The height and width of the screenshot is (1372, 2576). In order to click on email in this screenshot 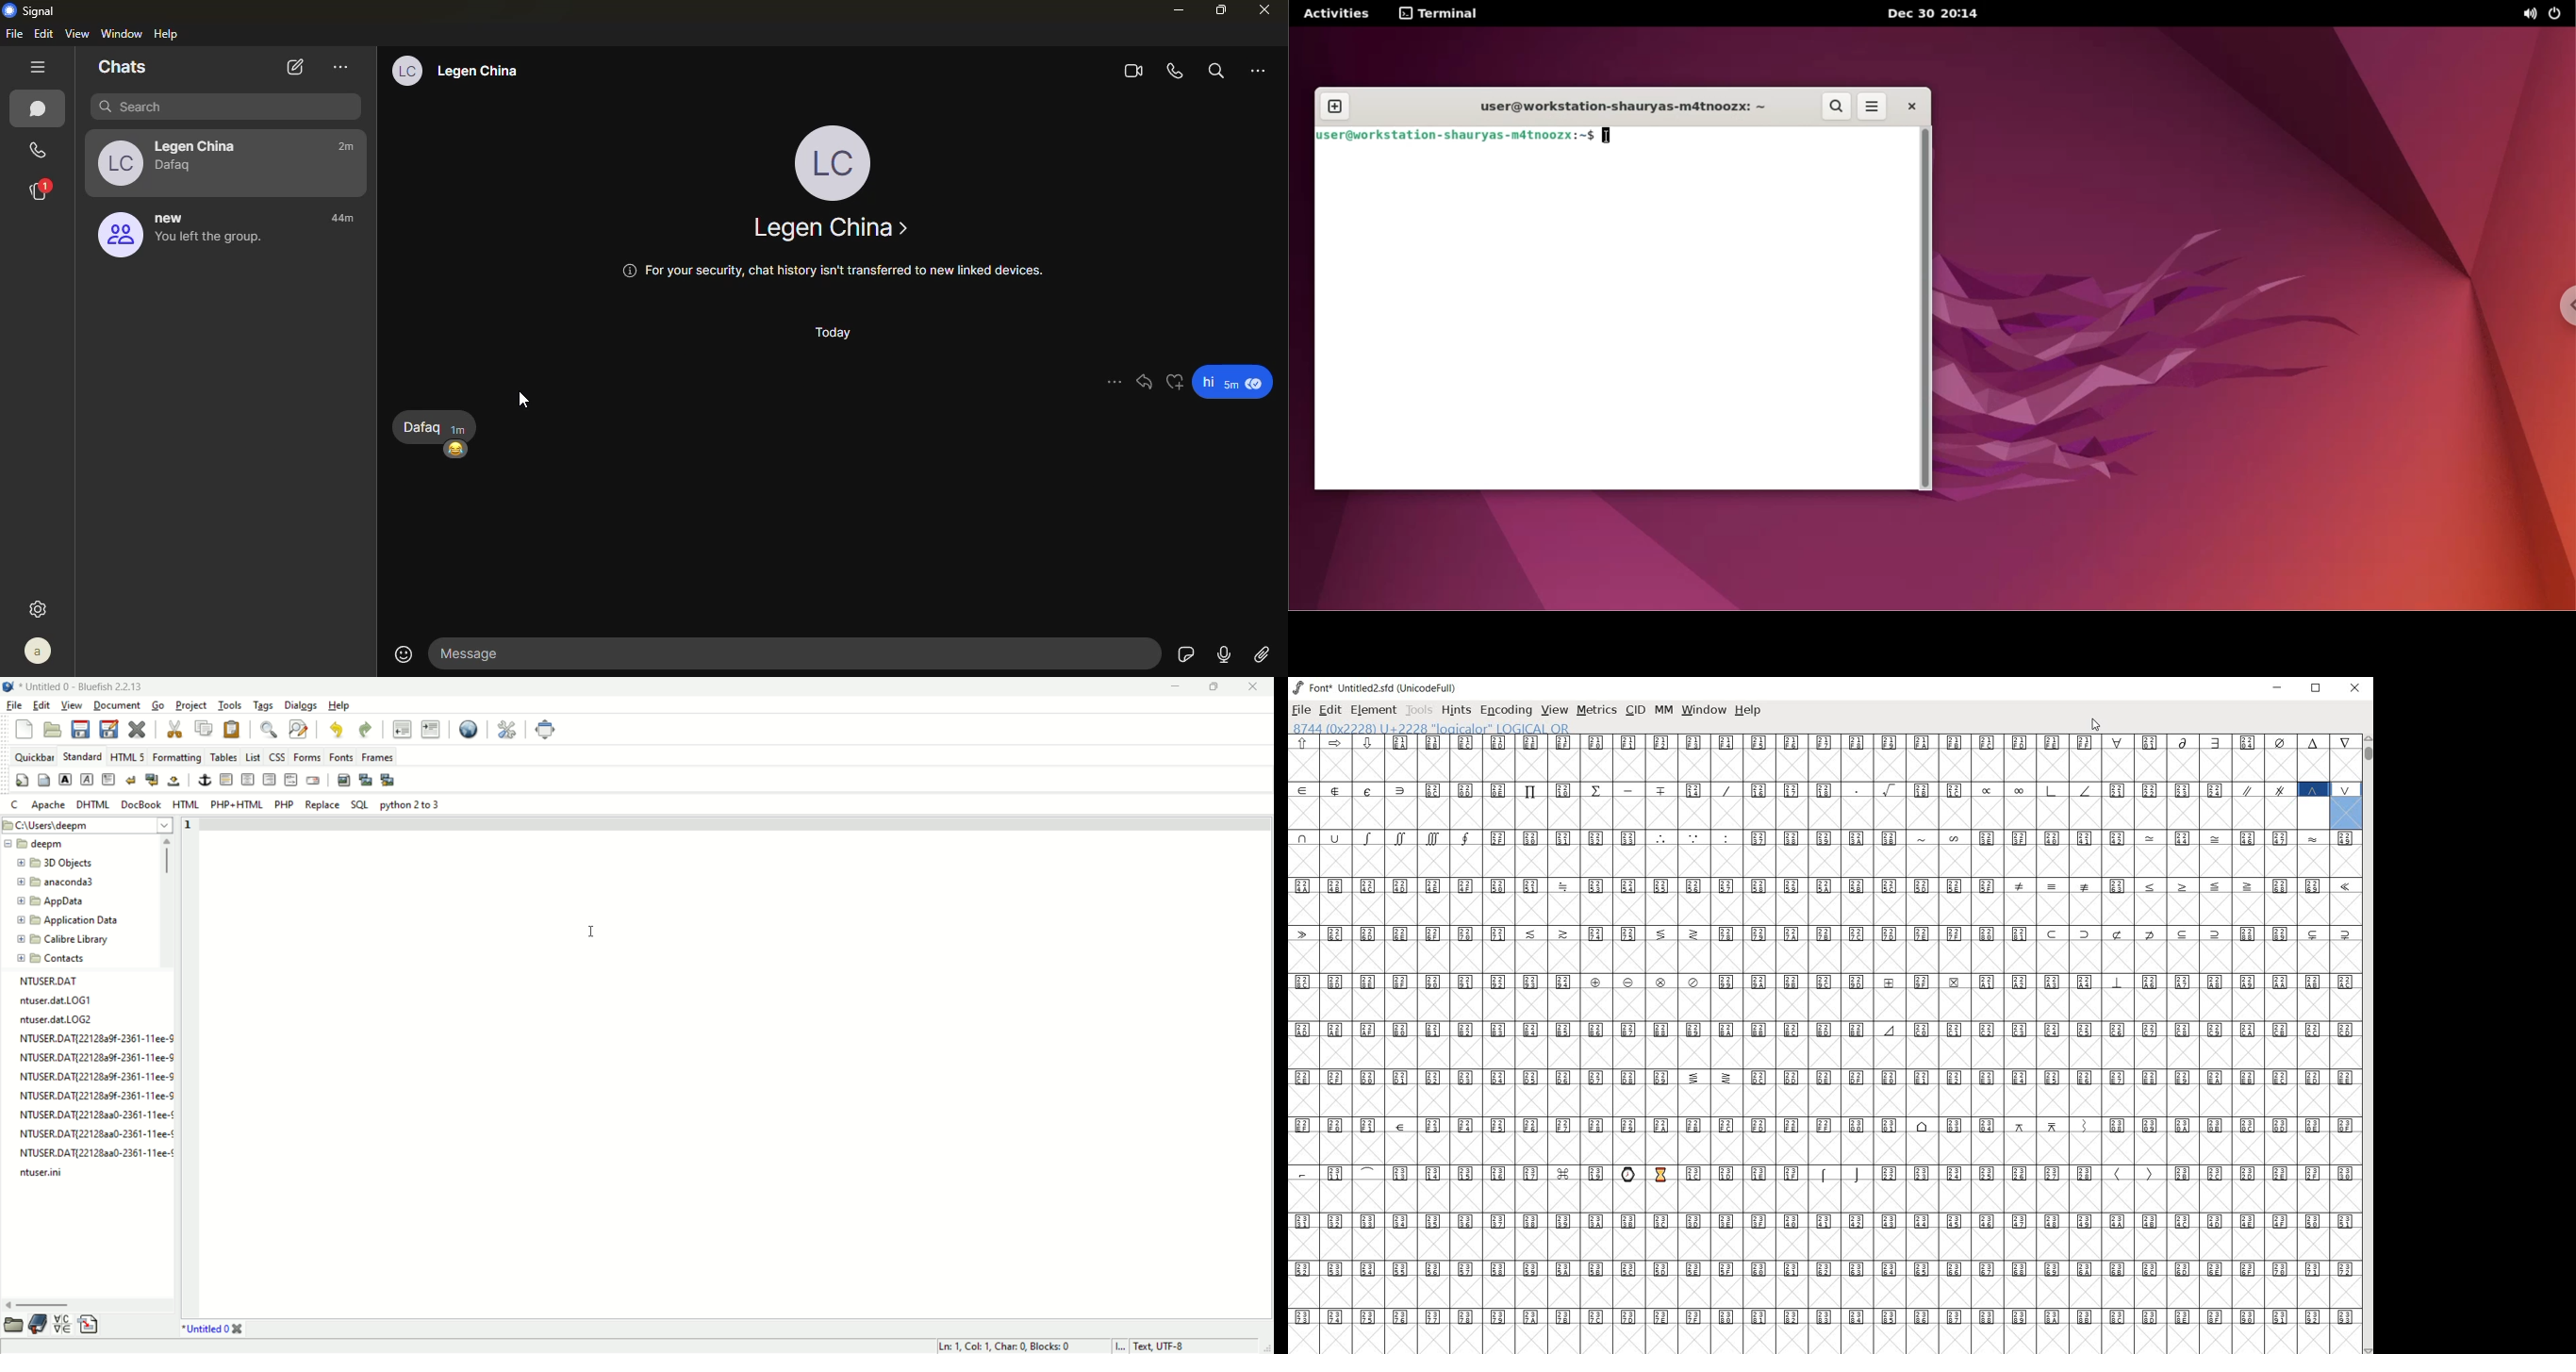, I will do `click(313, 781)`.